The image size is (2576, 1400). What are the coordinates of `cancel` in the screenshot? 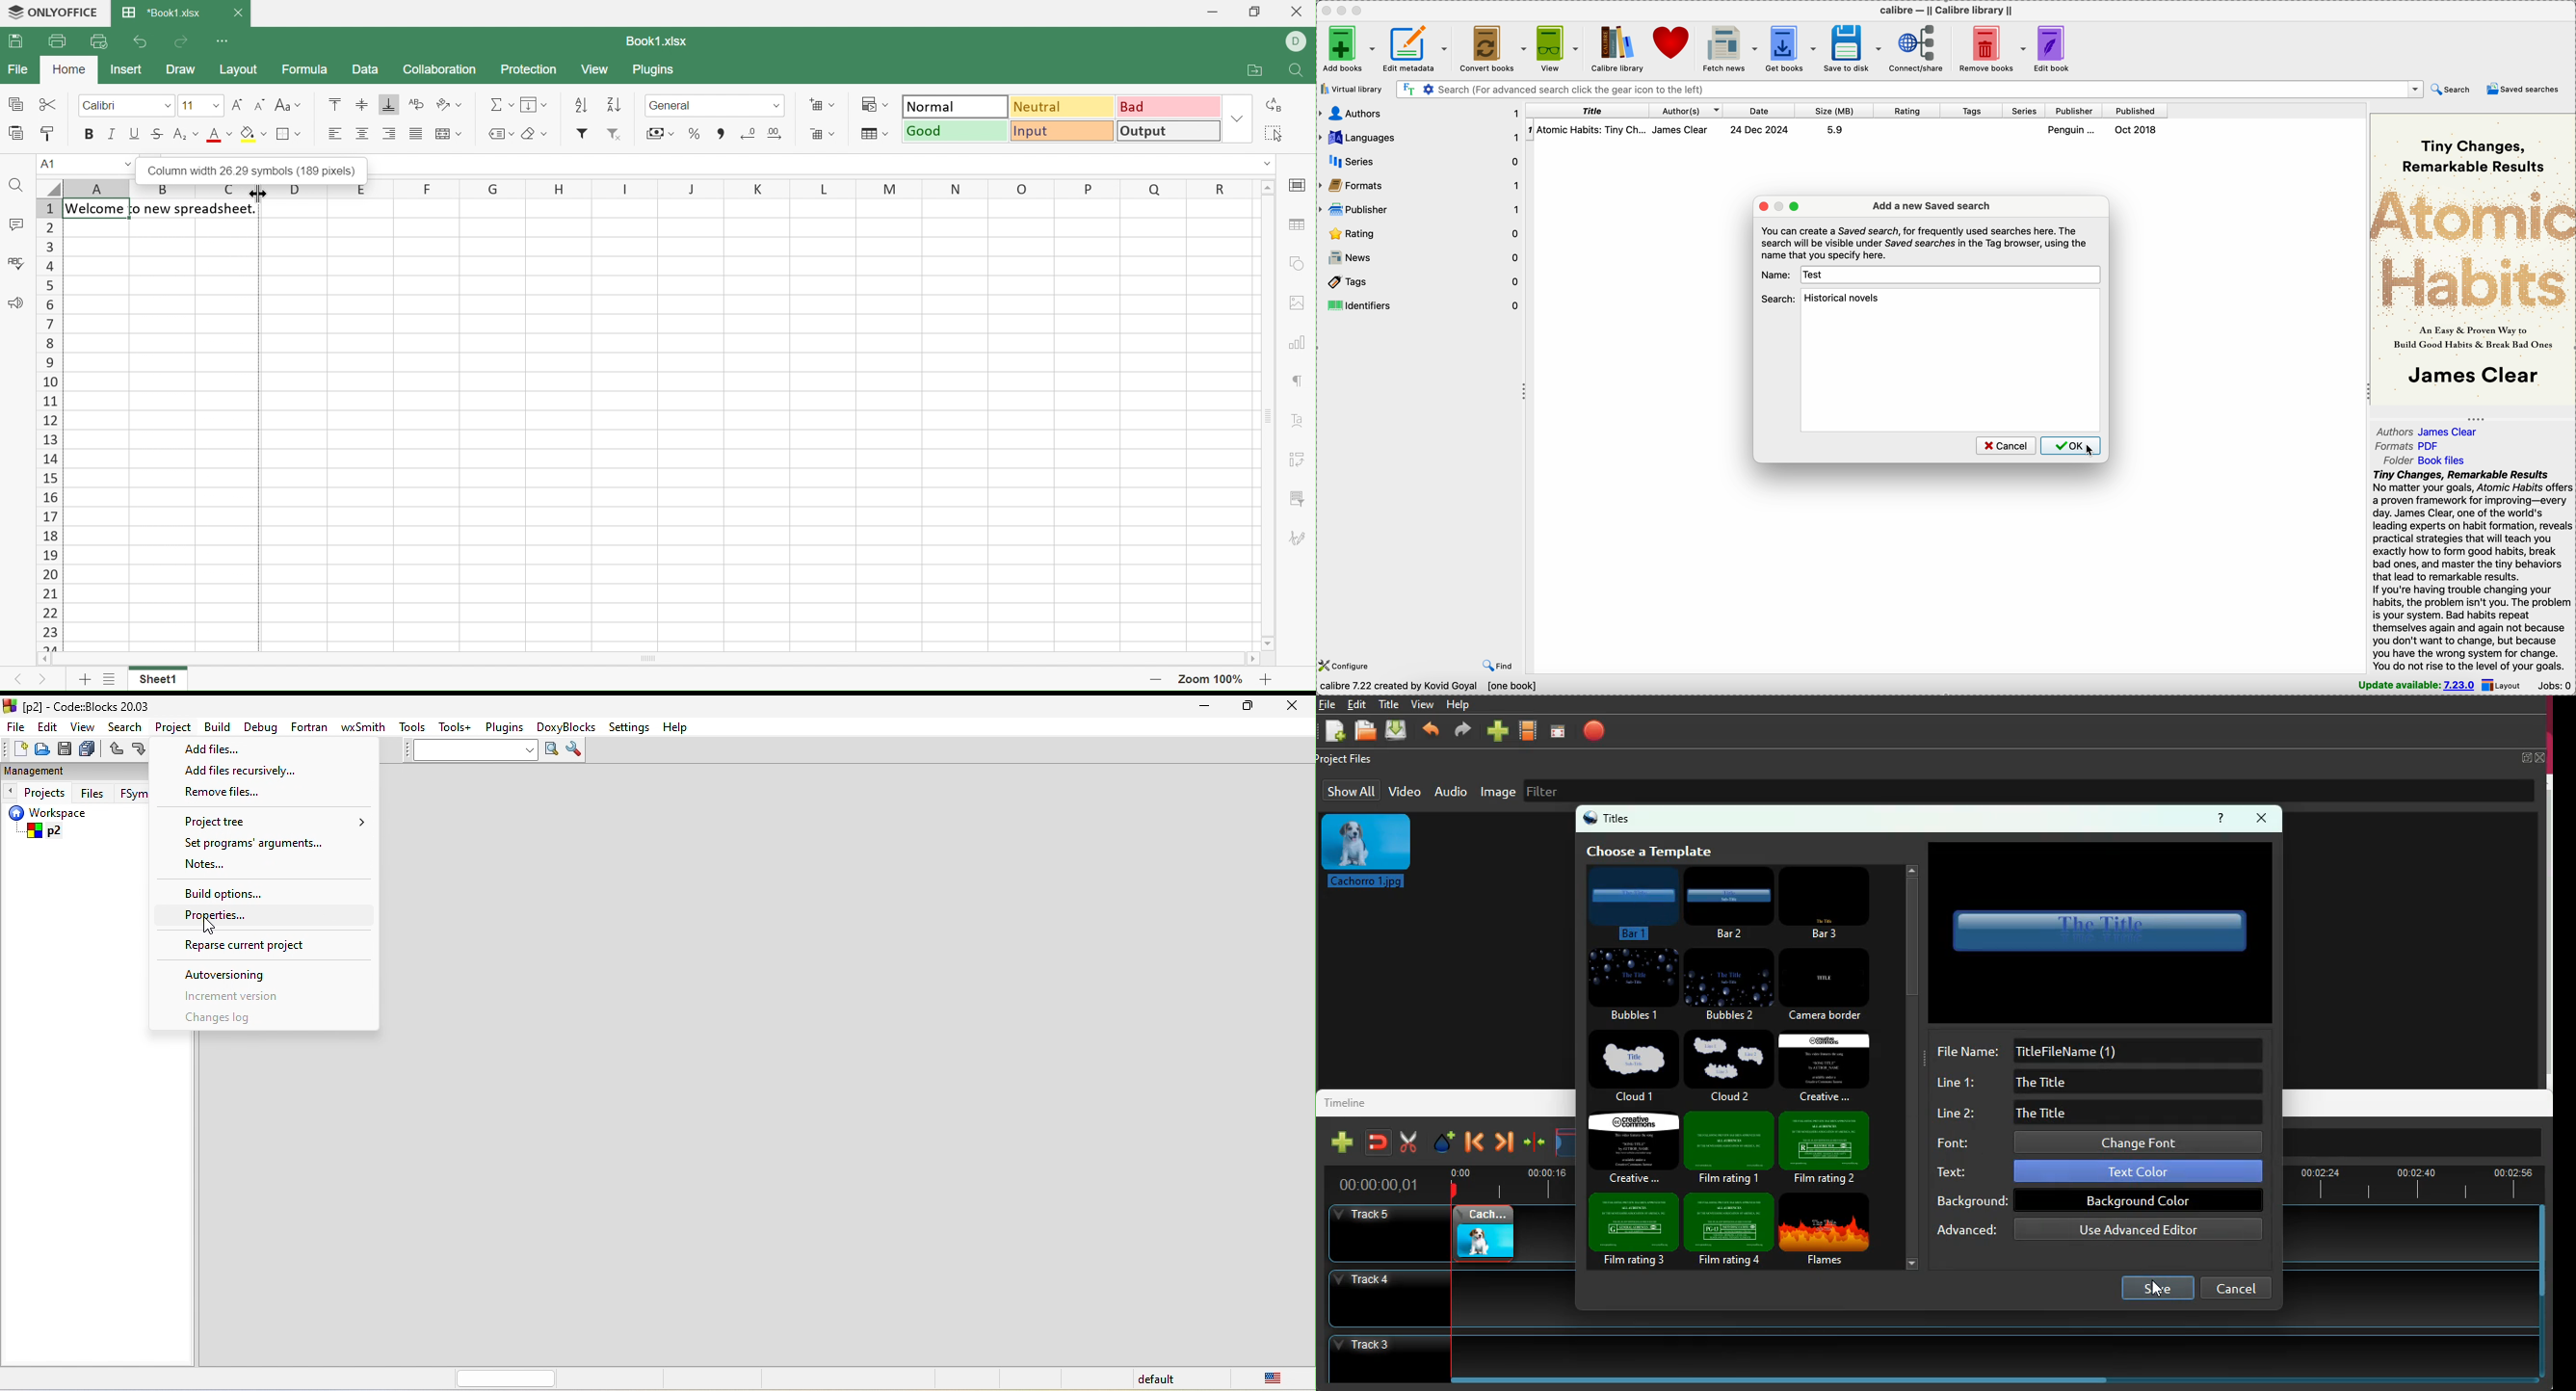 It's located at (2239, 1287).